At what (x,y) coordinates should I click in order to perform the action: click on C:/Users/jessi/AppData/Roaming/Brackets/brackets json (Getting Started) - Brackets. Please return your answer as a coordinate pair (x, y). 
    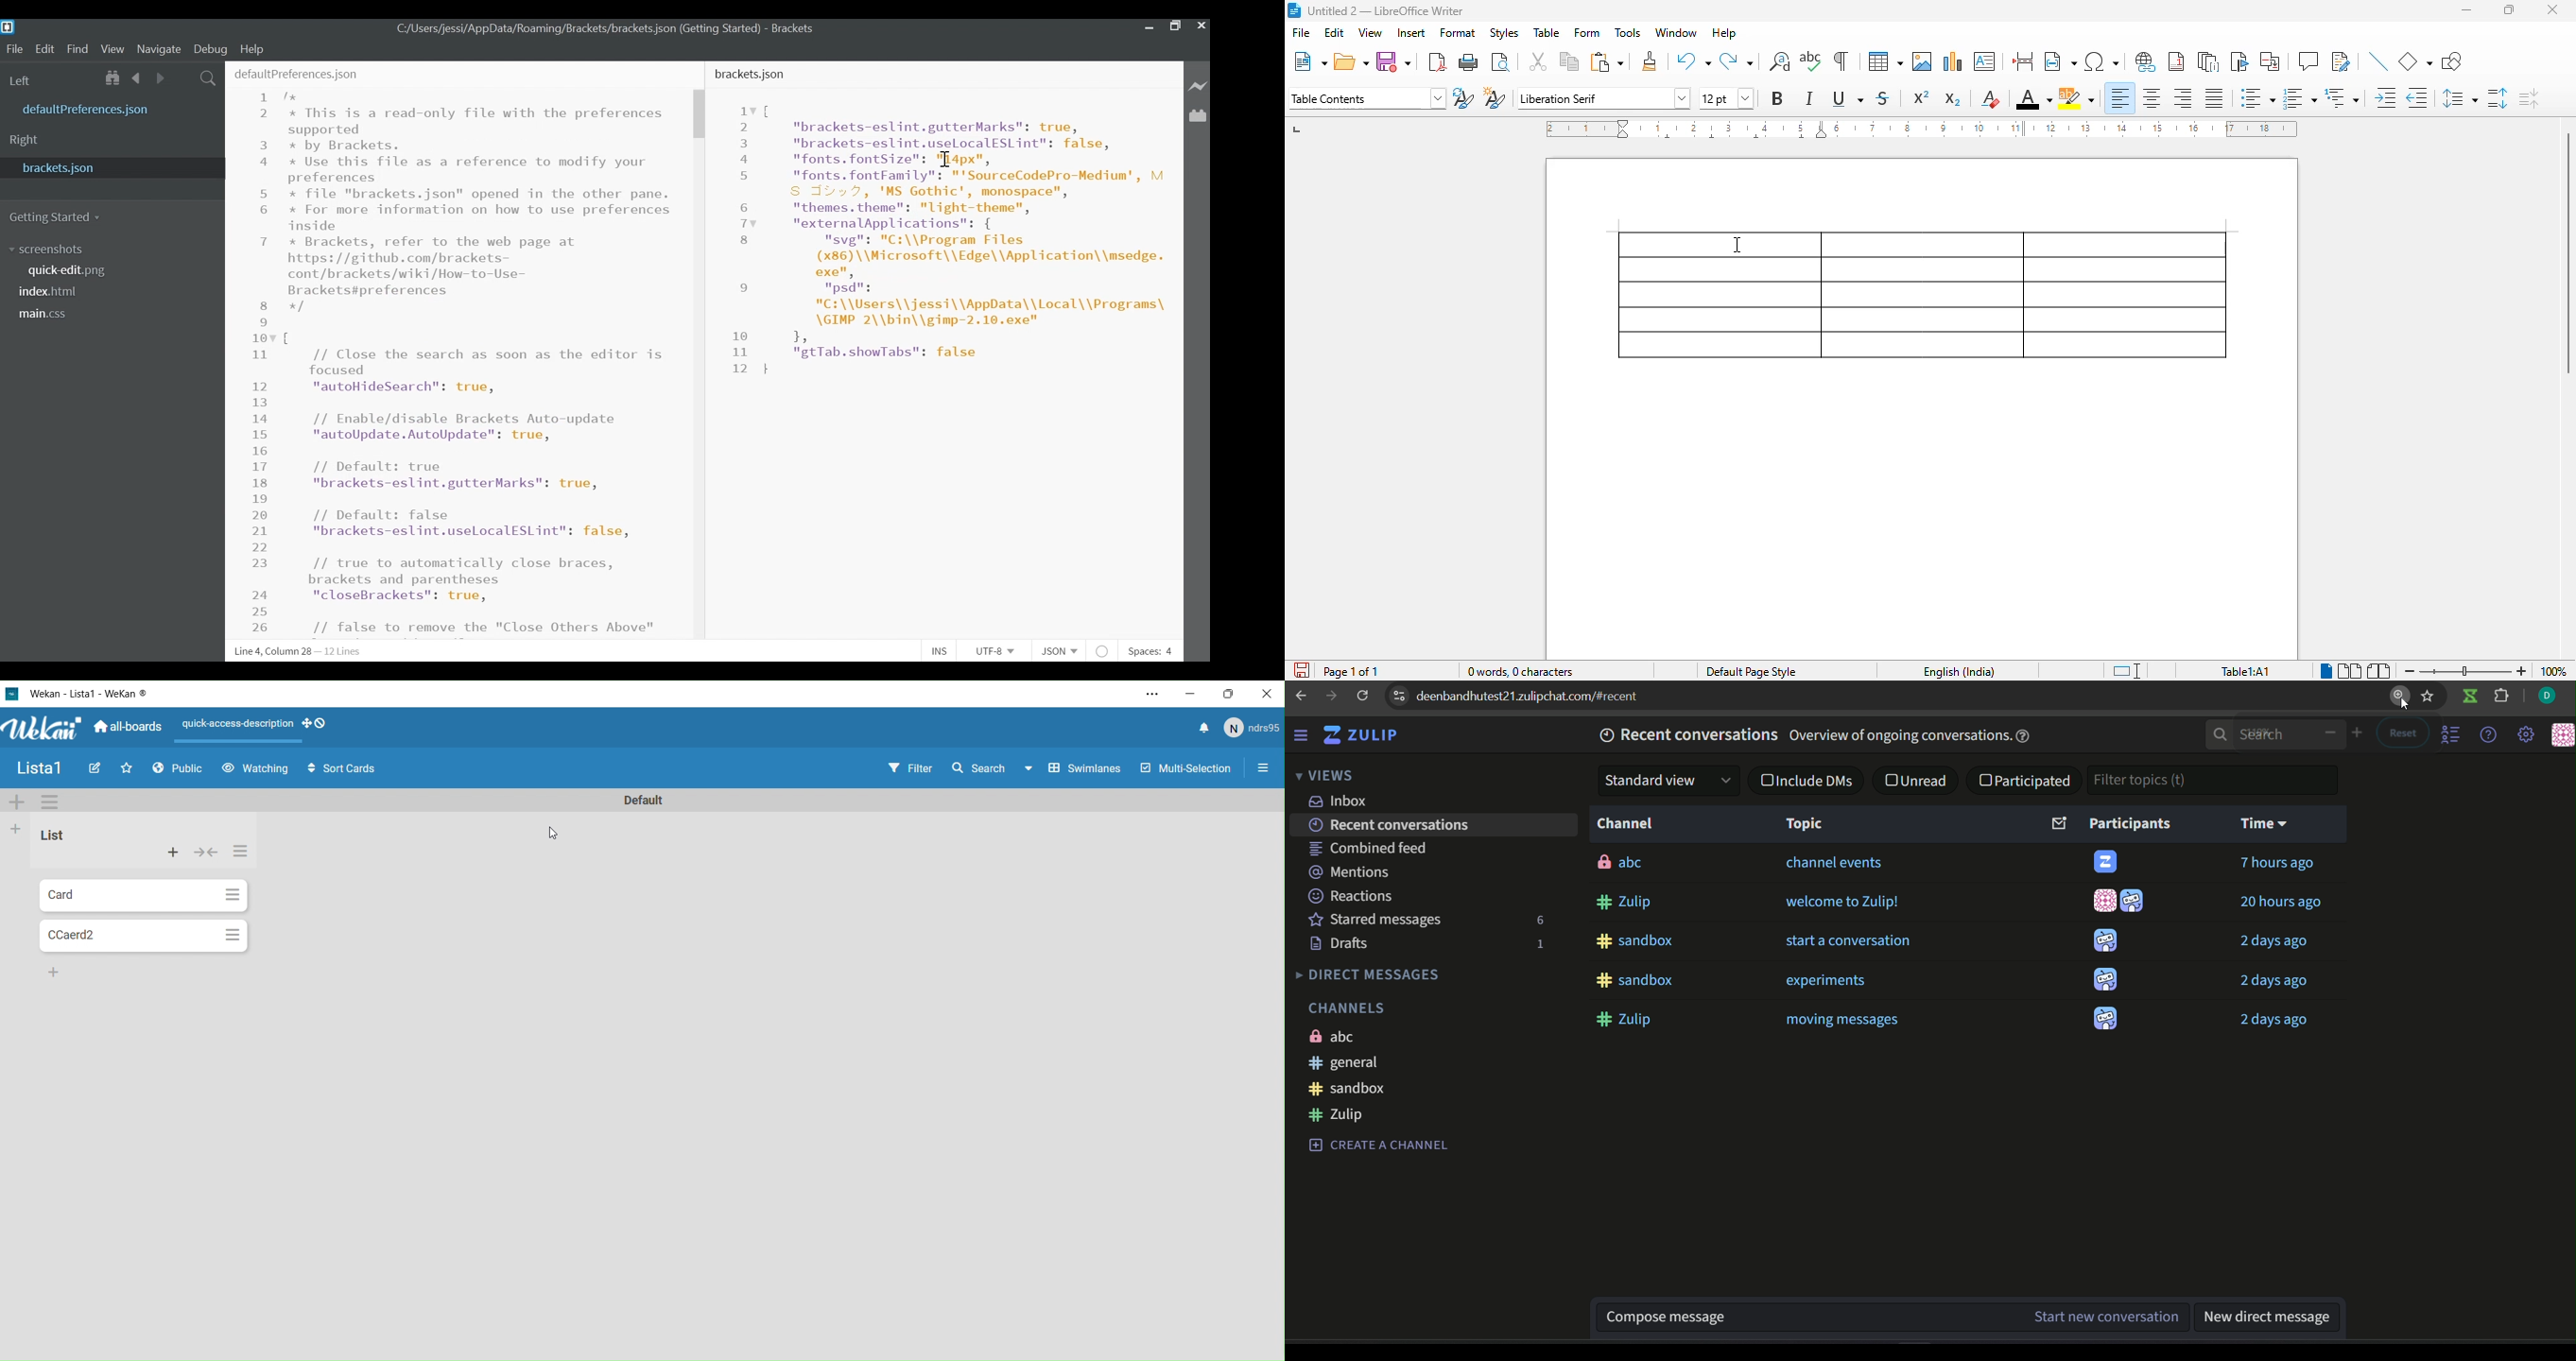
    Looking at the image, I should click on (606, 28).